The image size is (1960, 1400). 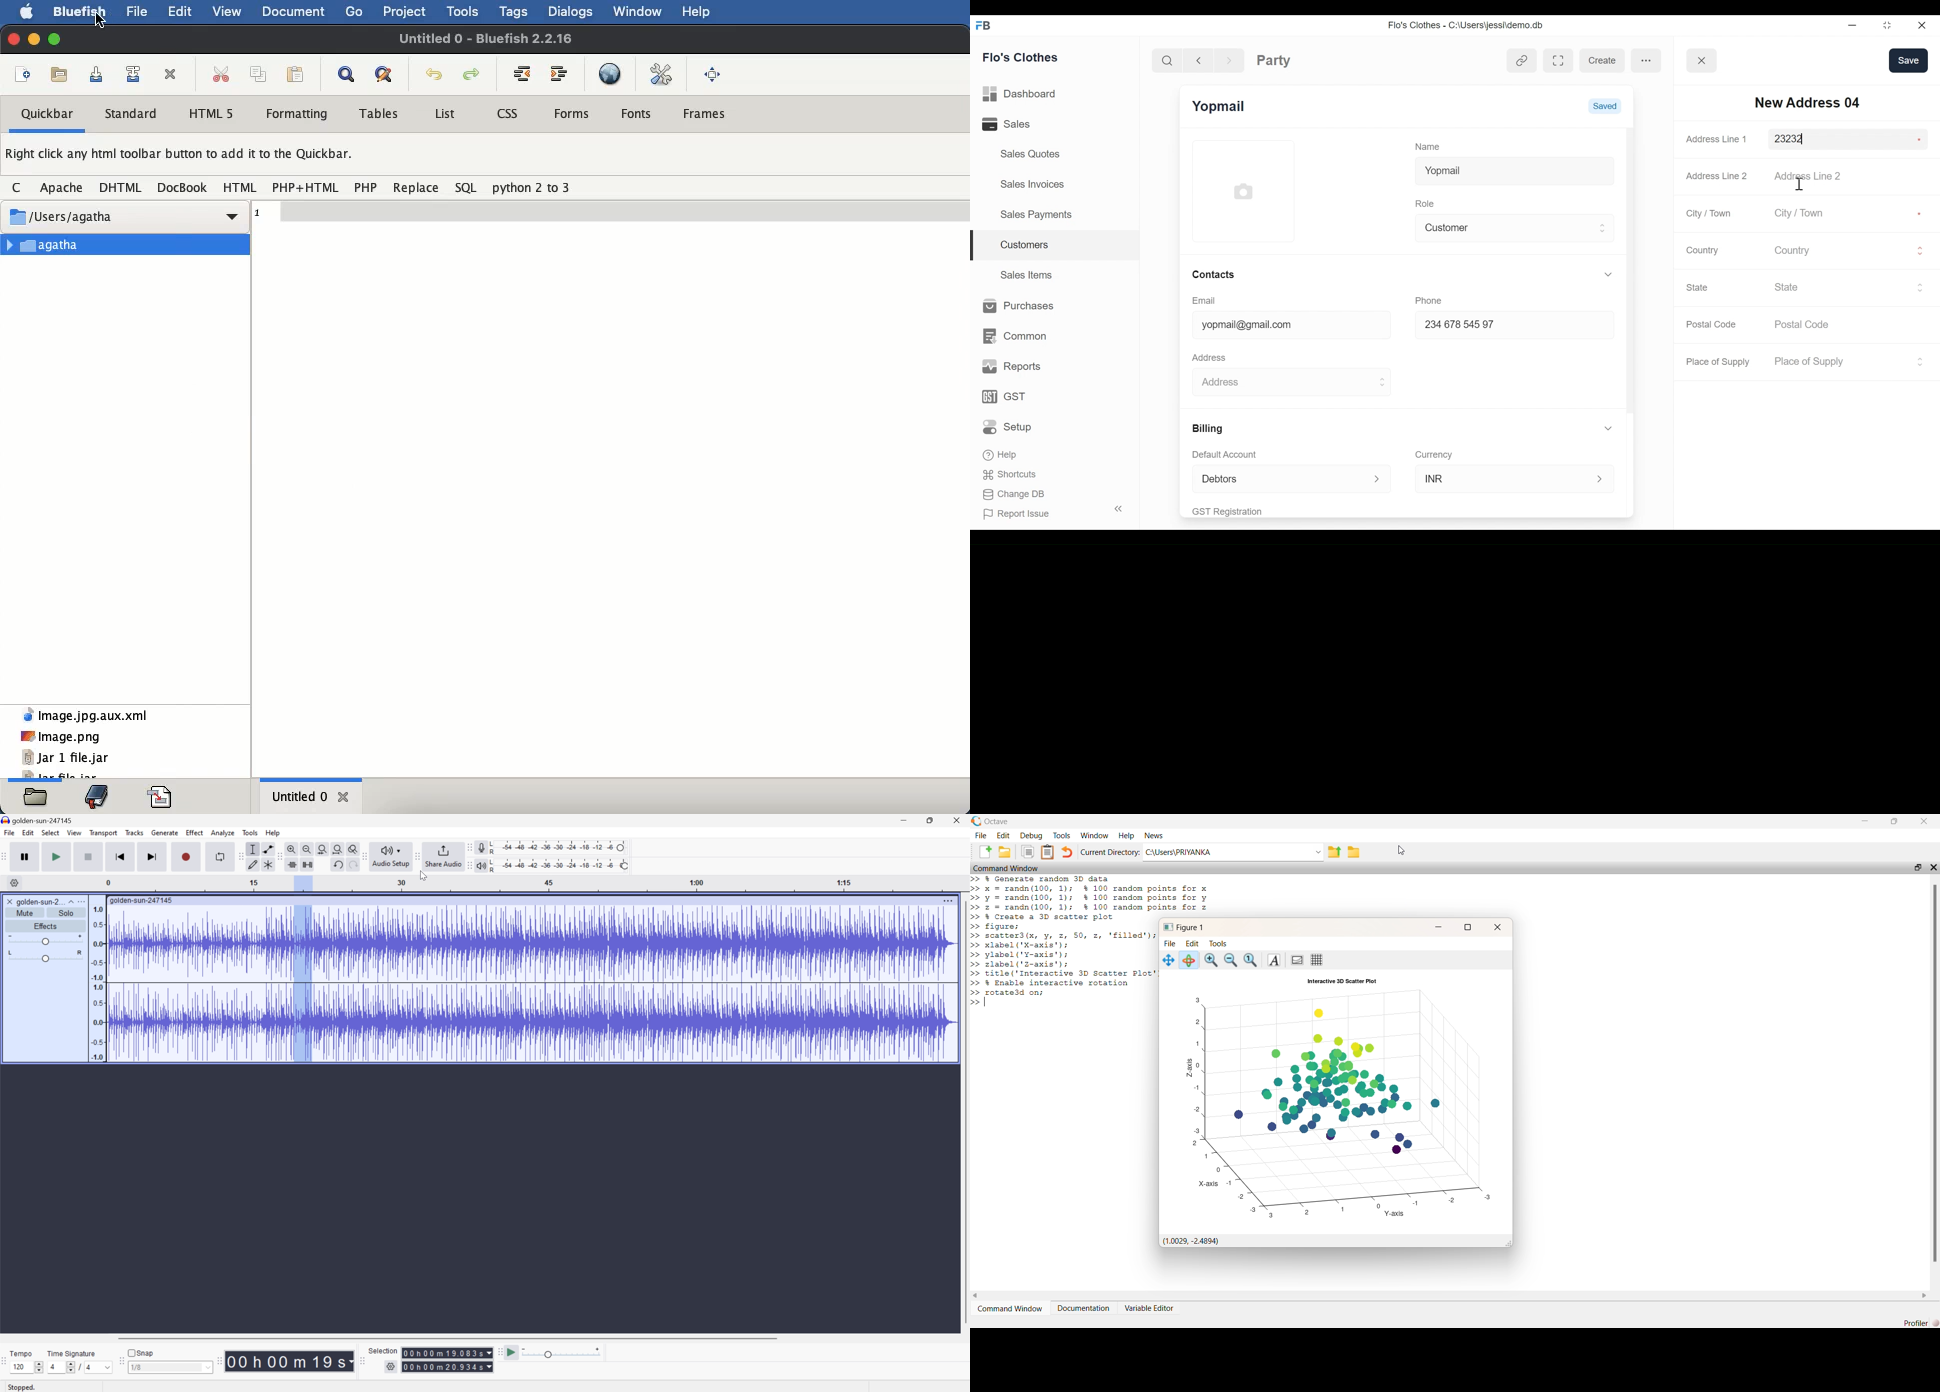 I want to click on GST, so click(x=1005, y=398).